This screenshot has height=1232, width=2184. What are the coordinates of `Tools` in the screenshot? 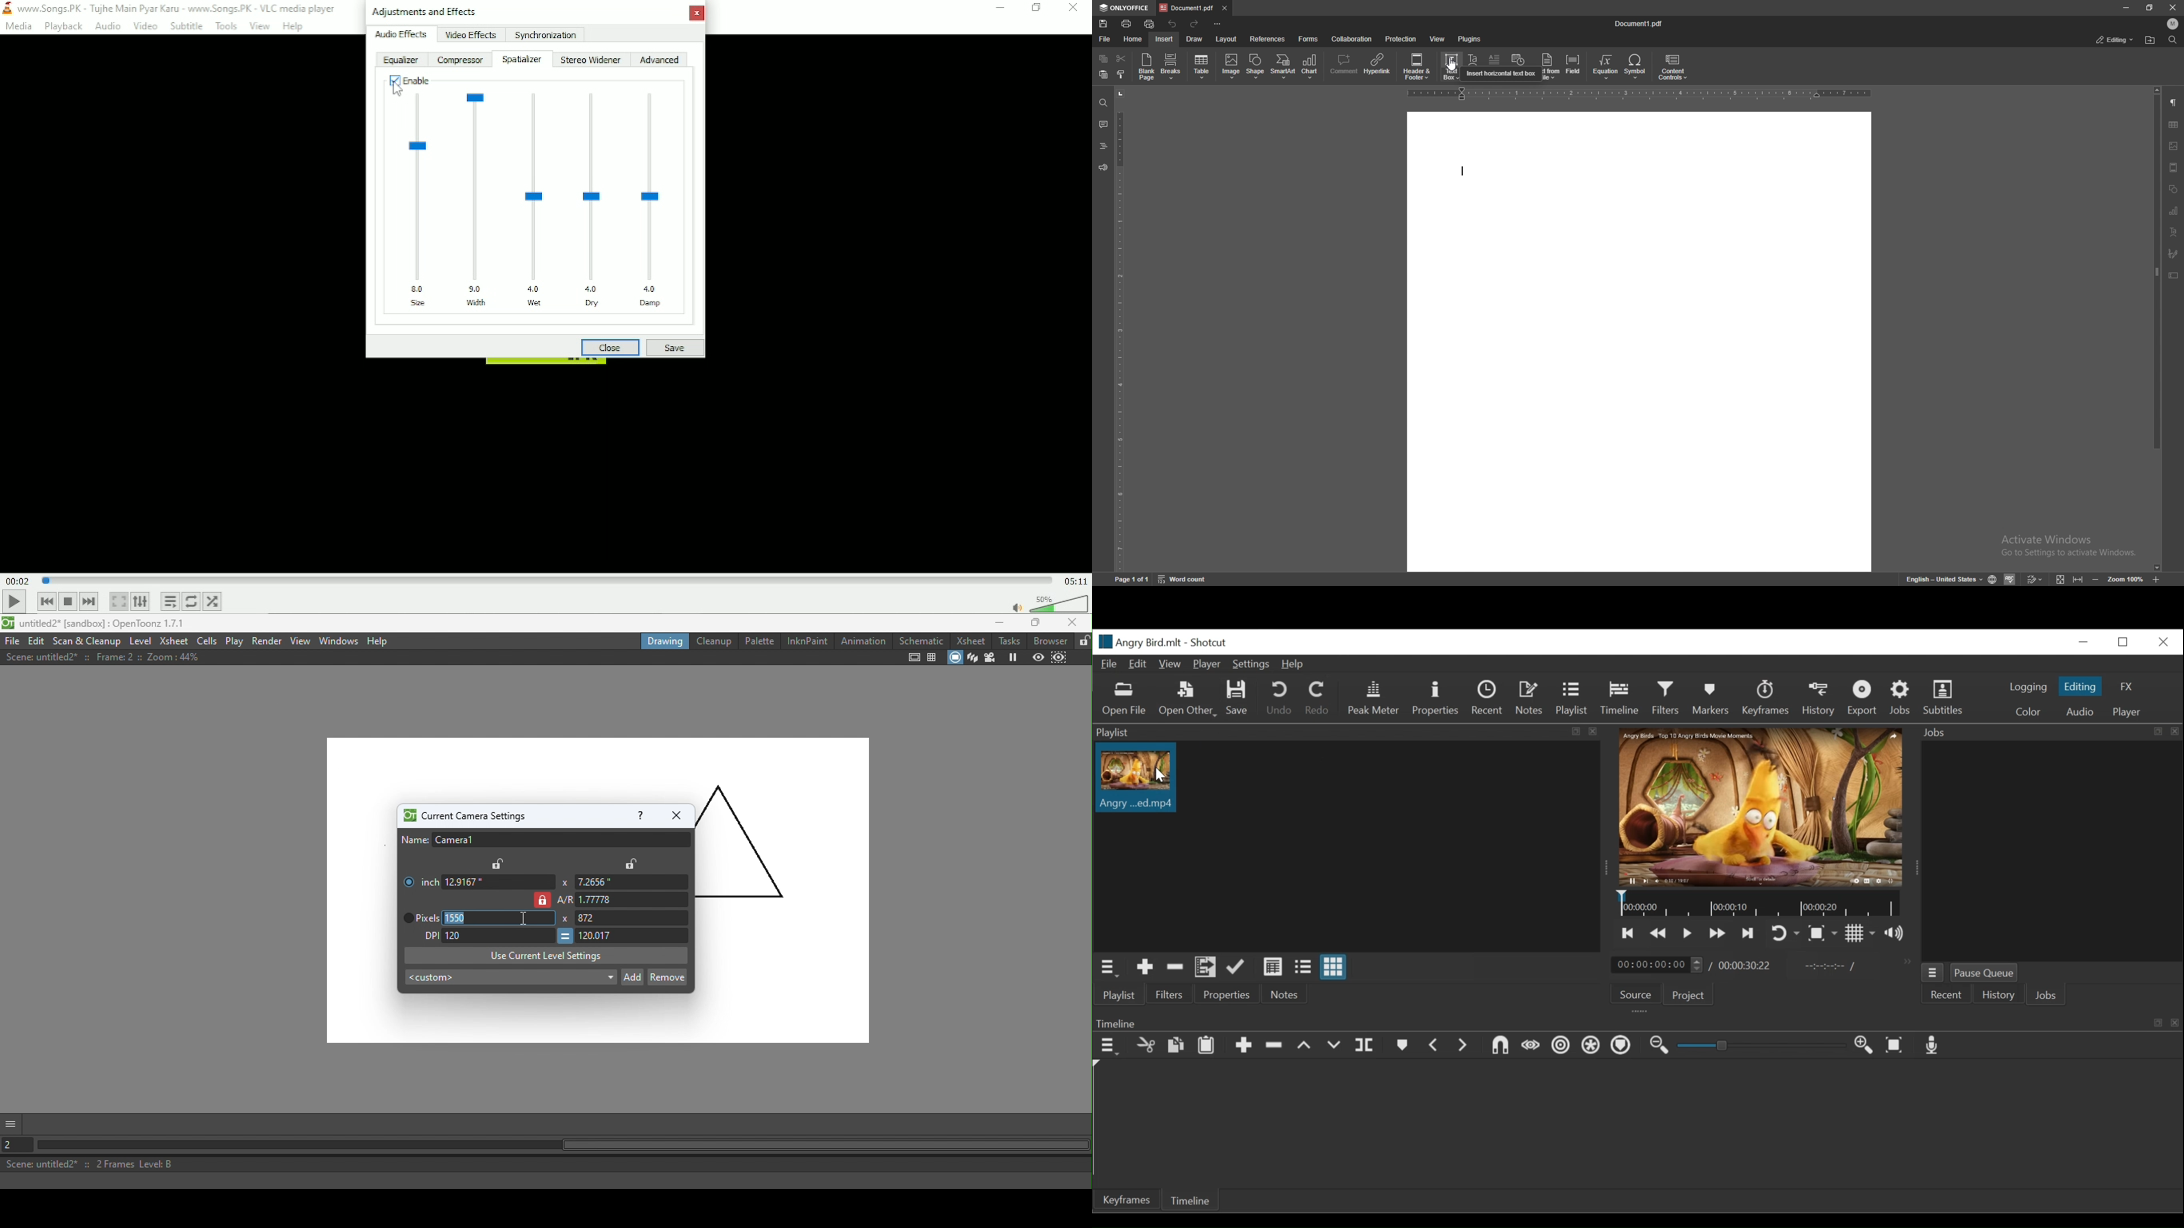 It's located at (226, 27).